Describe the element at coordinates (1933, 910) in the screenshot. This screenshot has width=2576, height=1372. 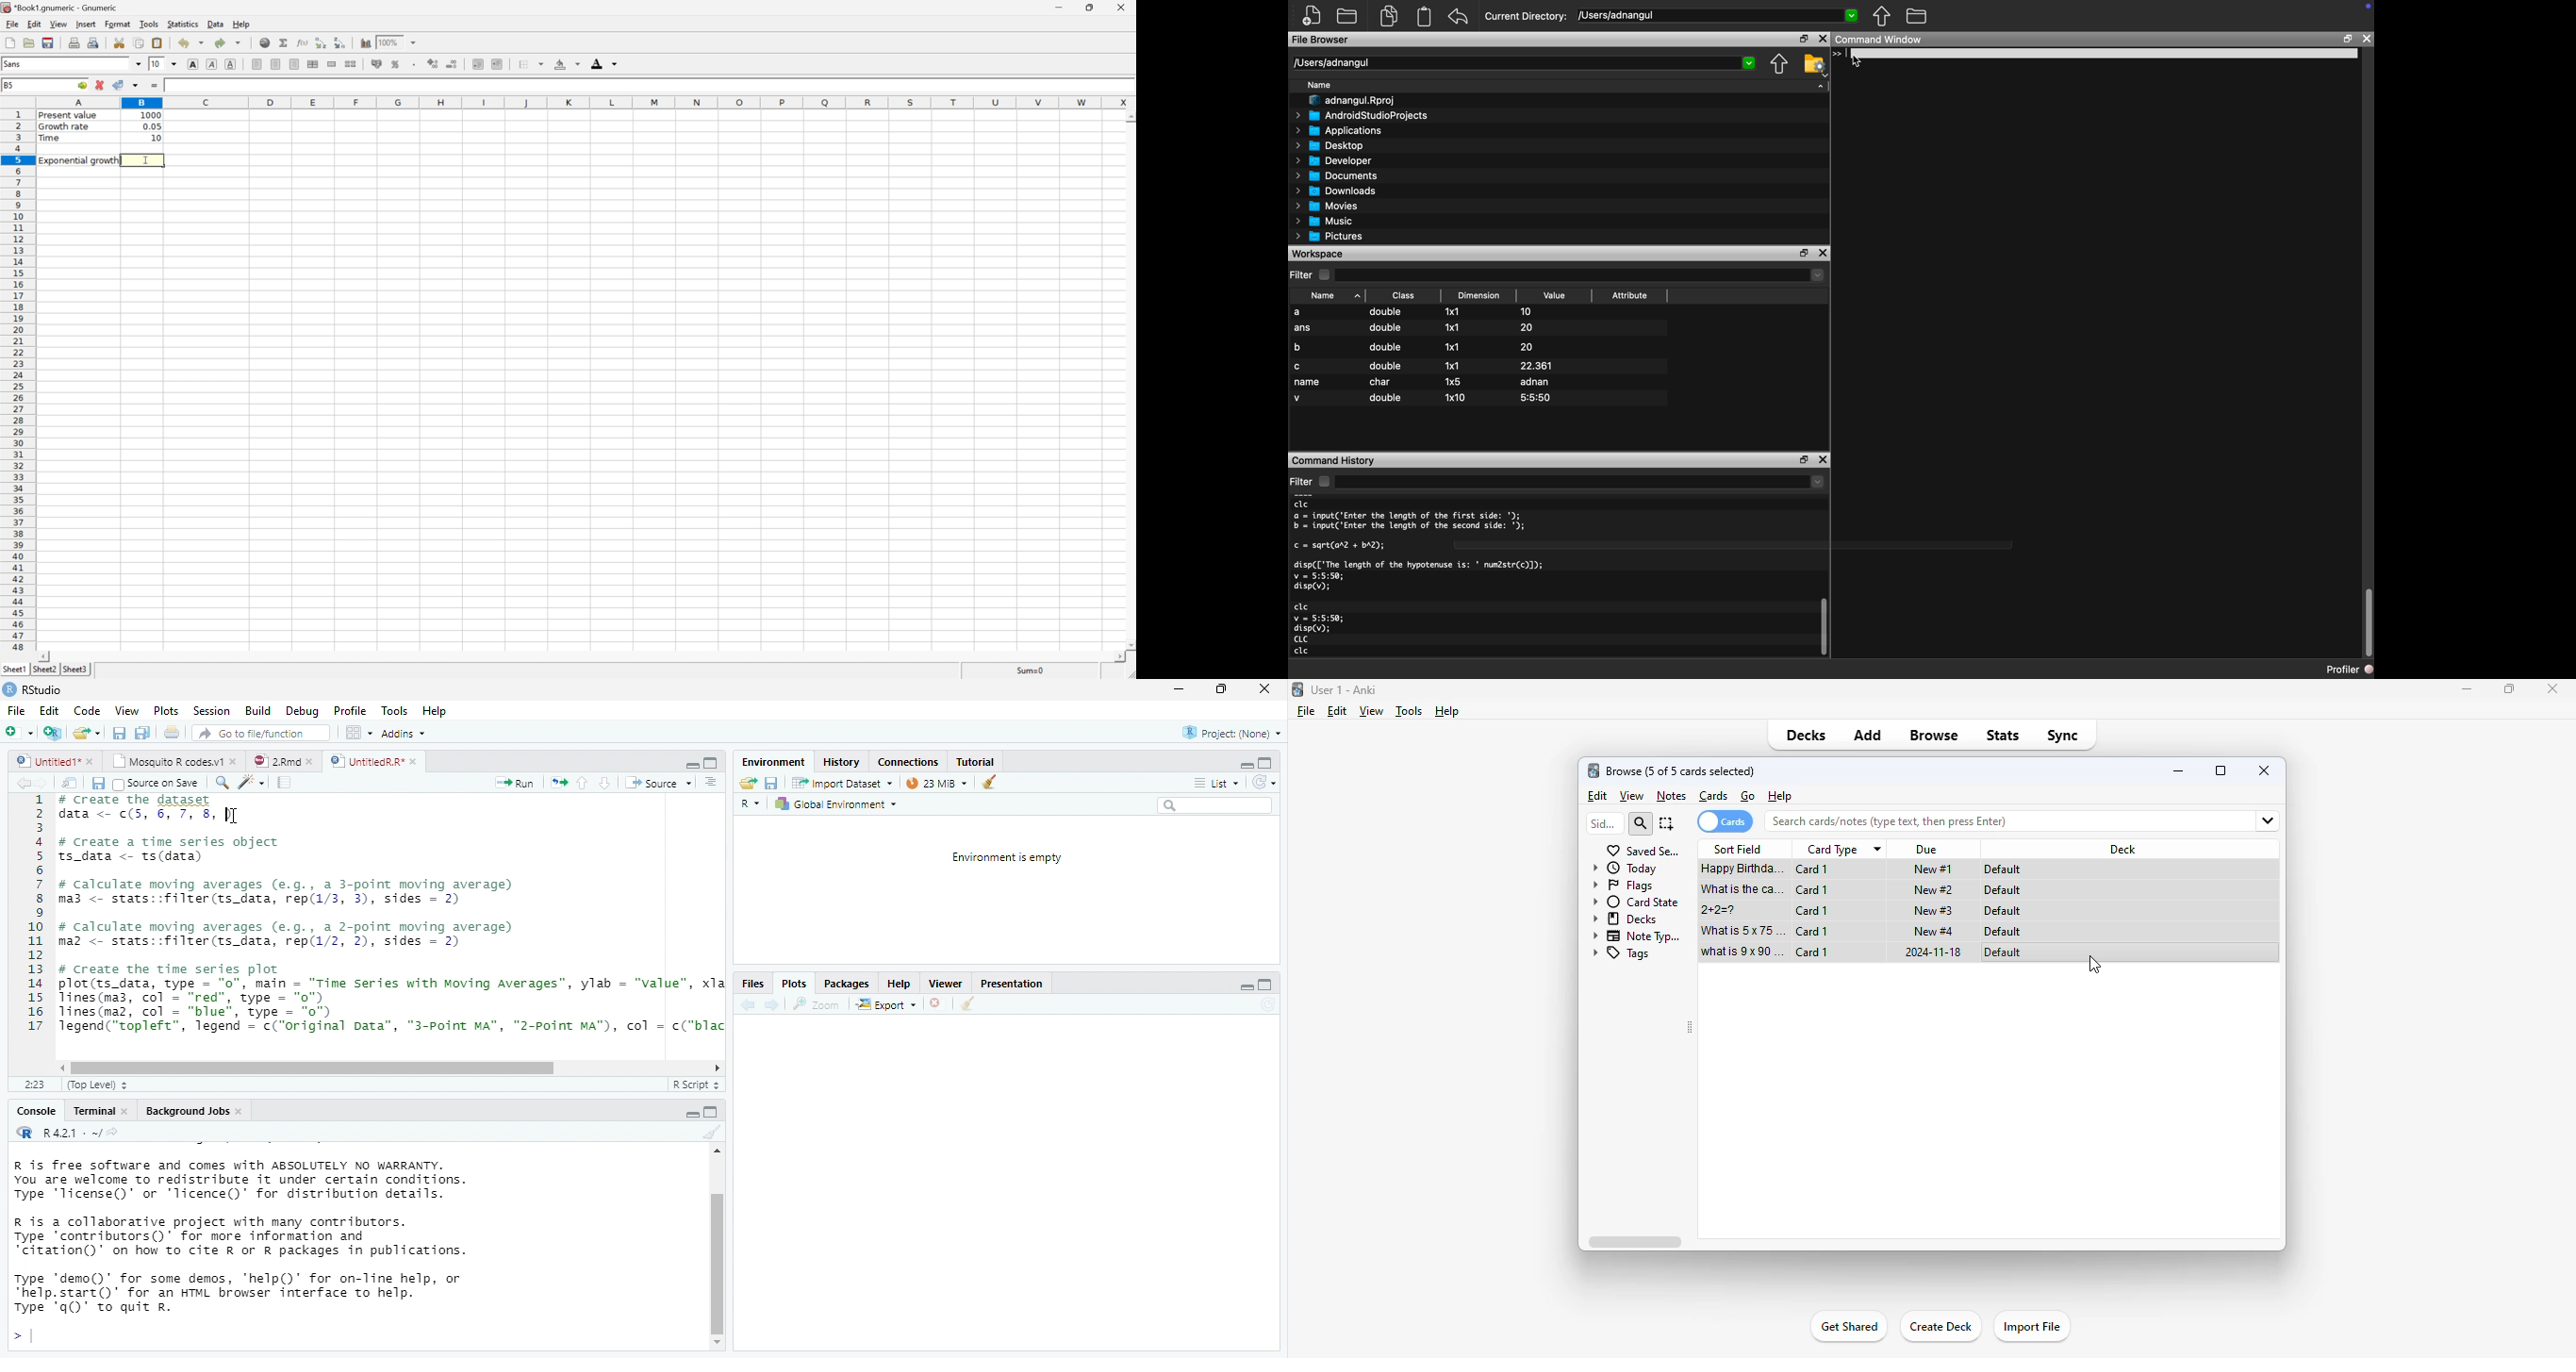
I see `new #3` at that location.